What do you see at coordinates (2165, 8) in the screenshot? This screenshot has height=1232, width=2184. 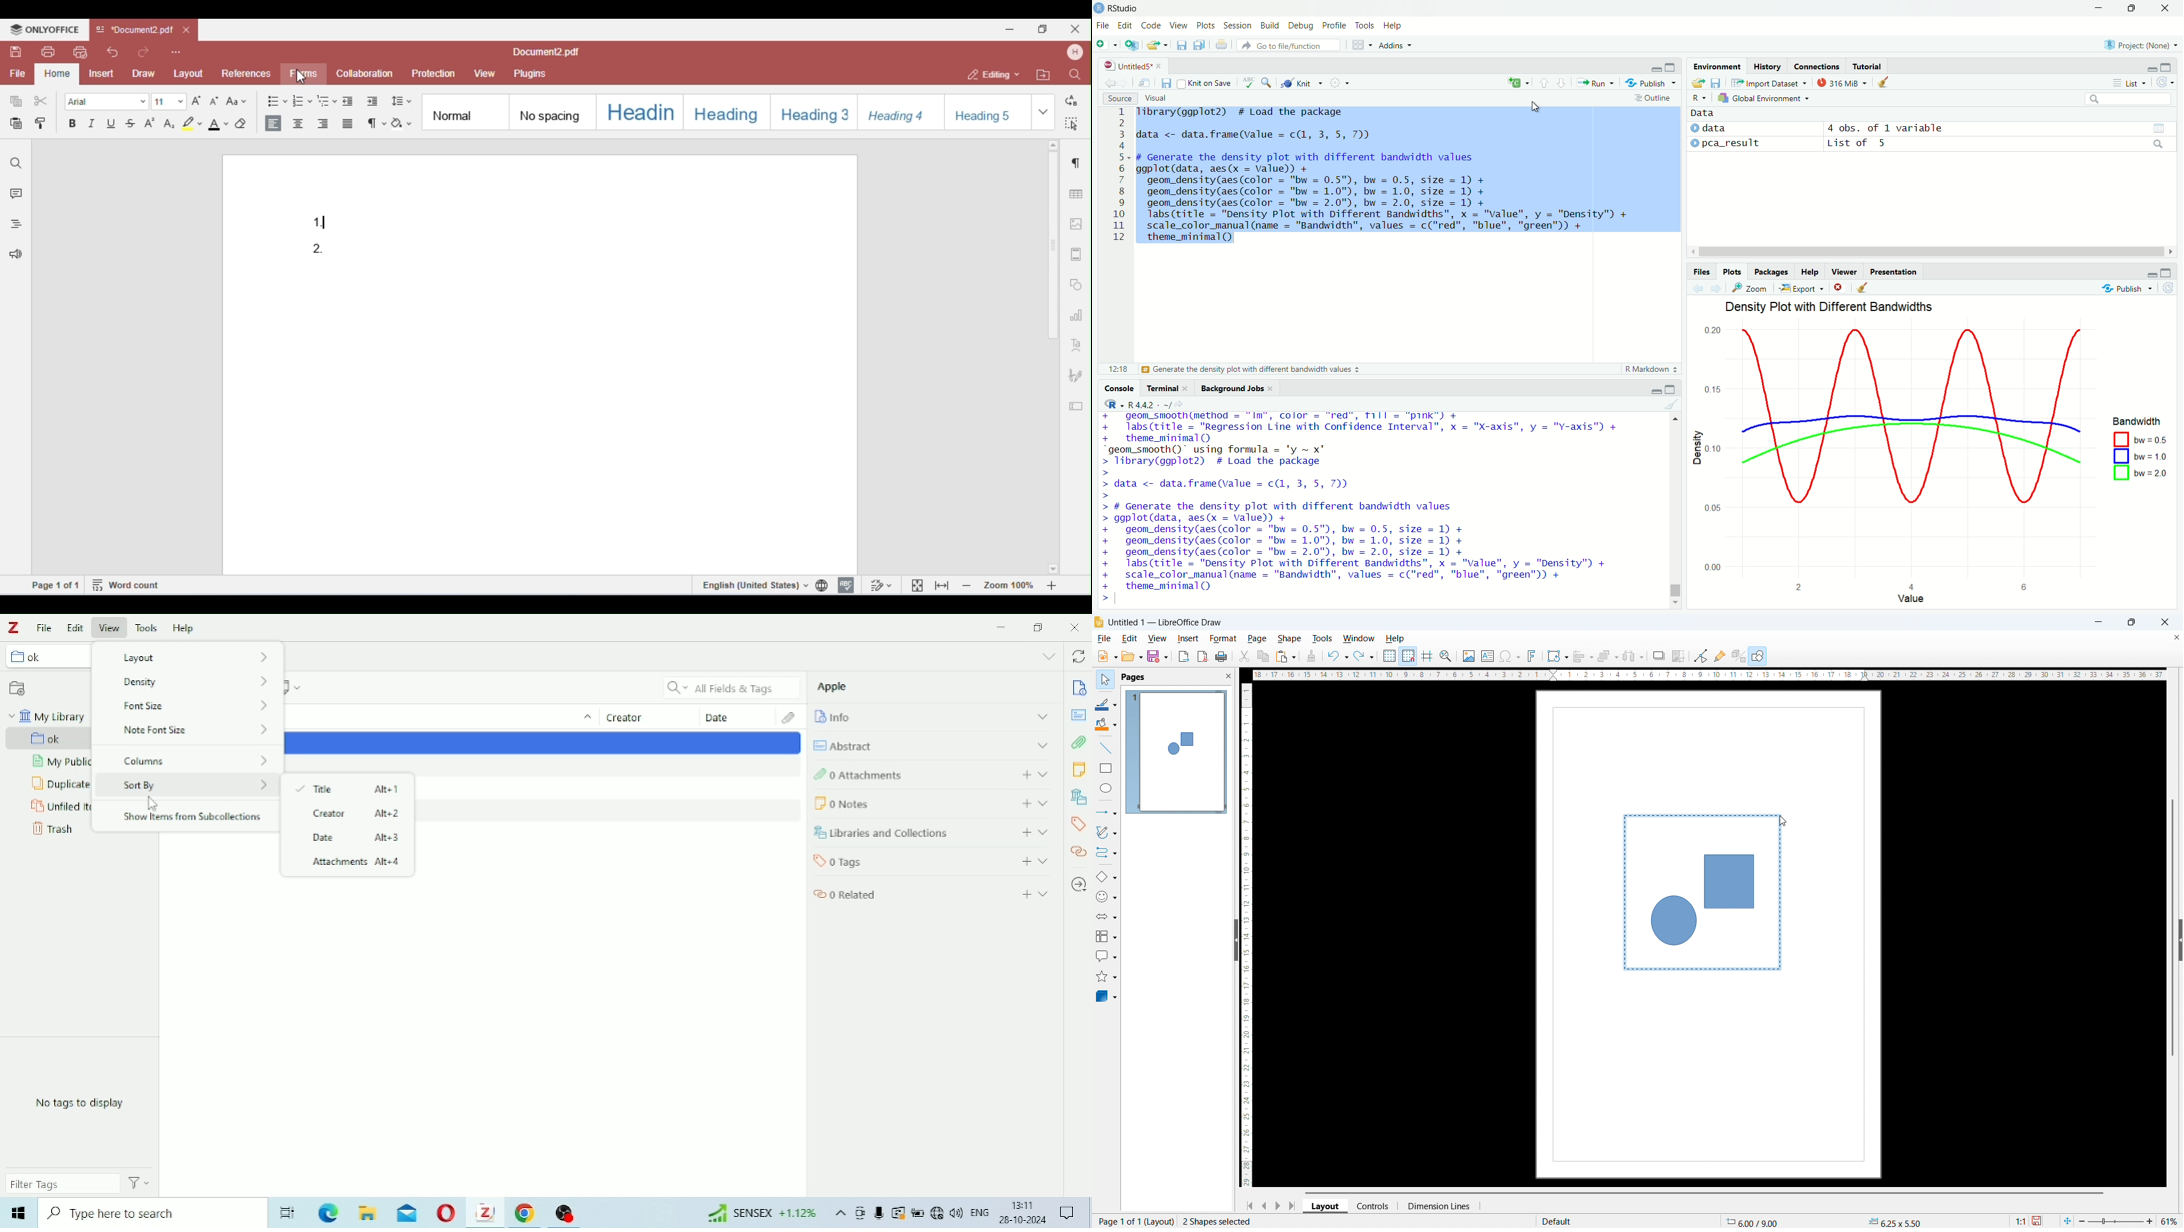 I see `close` at bounding box center [2165, 8].